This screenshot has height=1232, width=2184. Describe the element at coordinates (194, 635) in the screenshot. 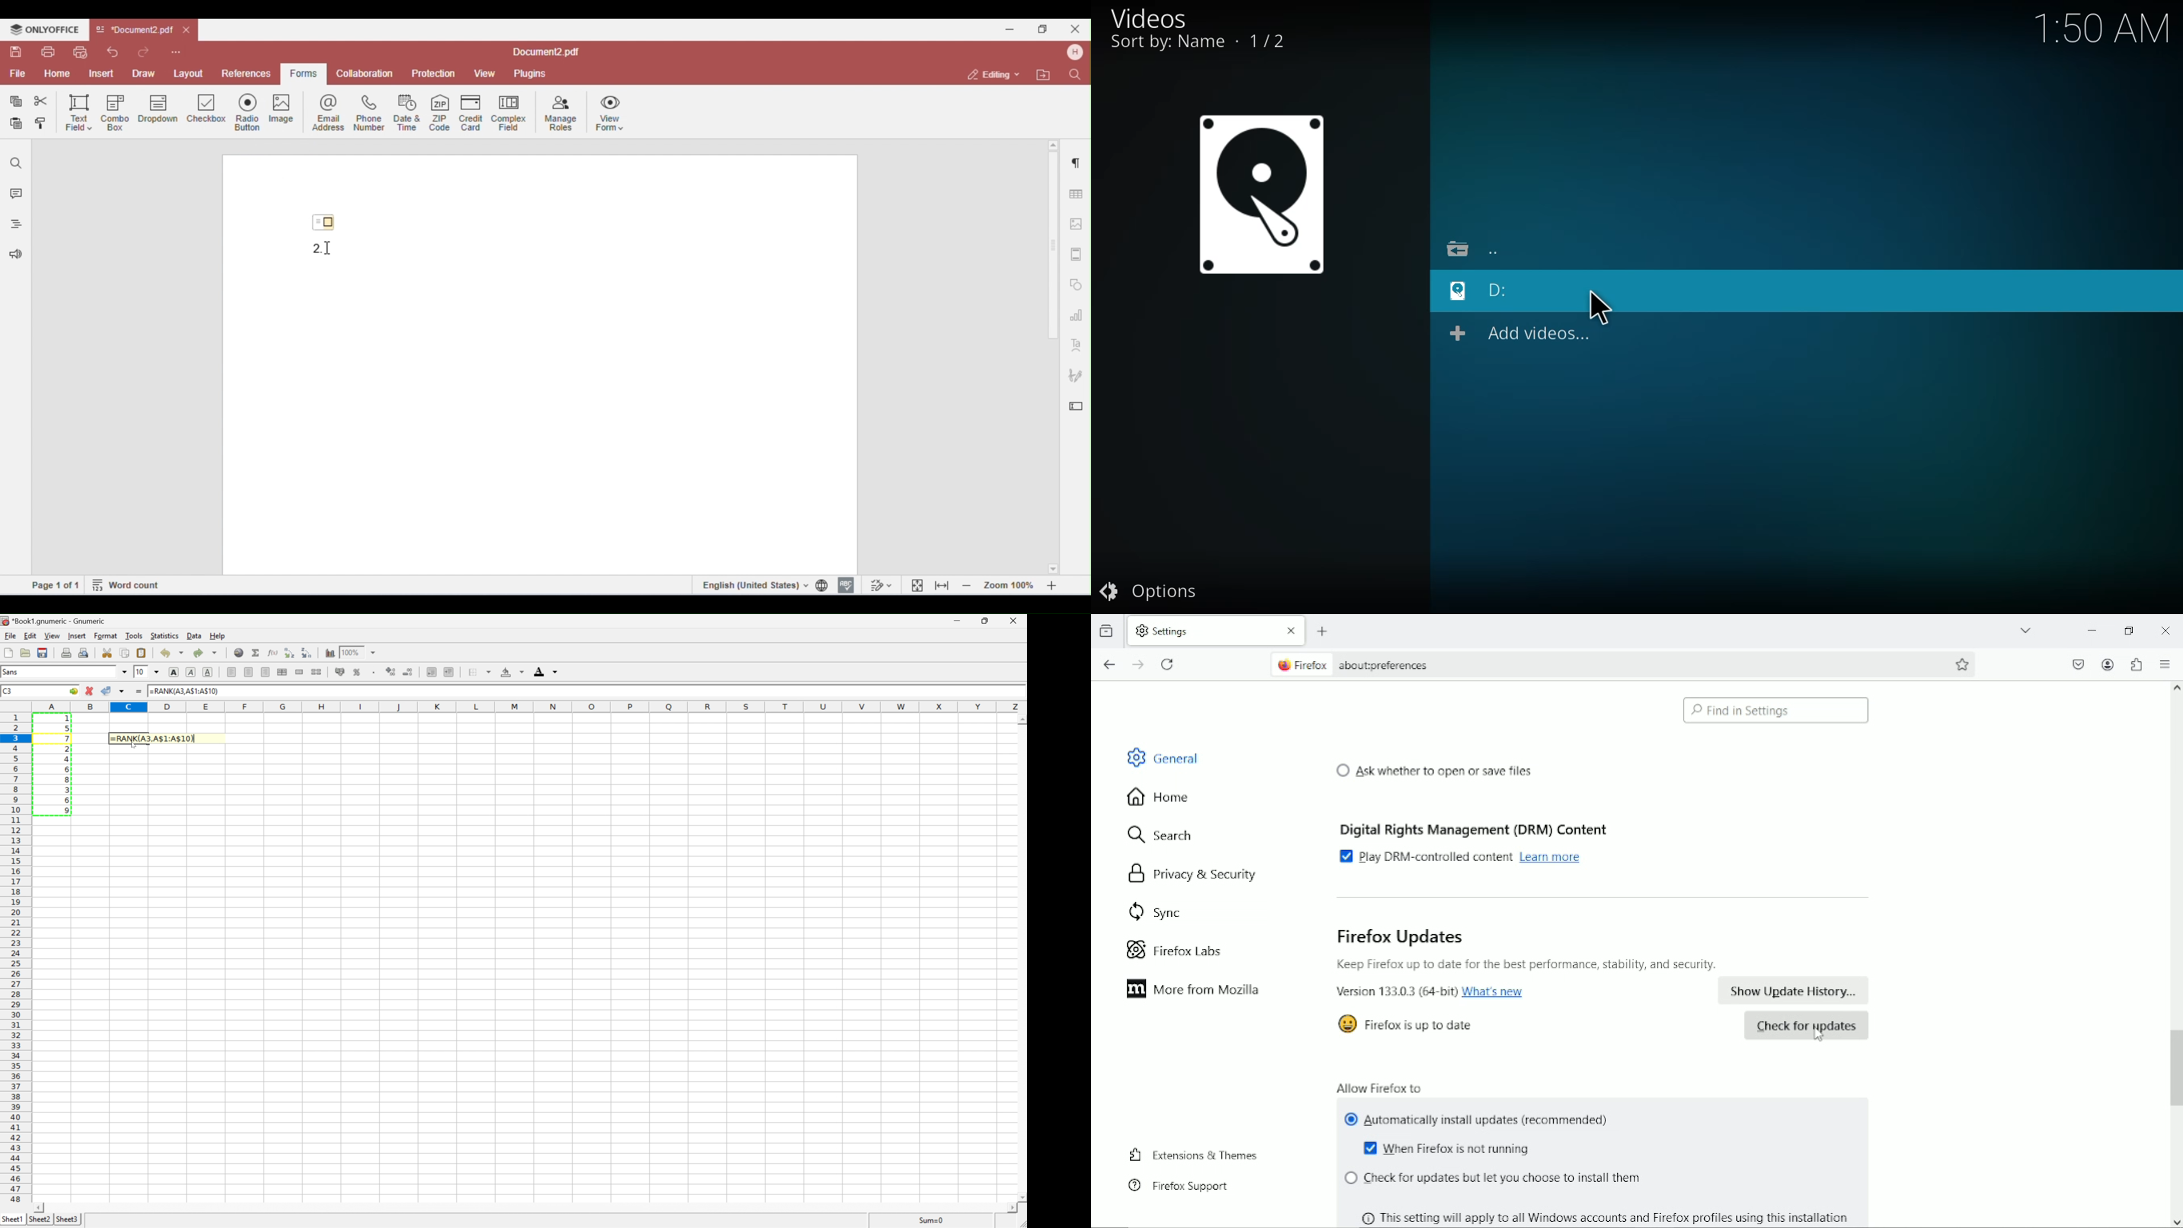

I see `data` at that location.